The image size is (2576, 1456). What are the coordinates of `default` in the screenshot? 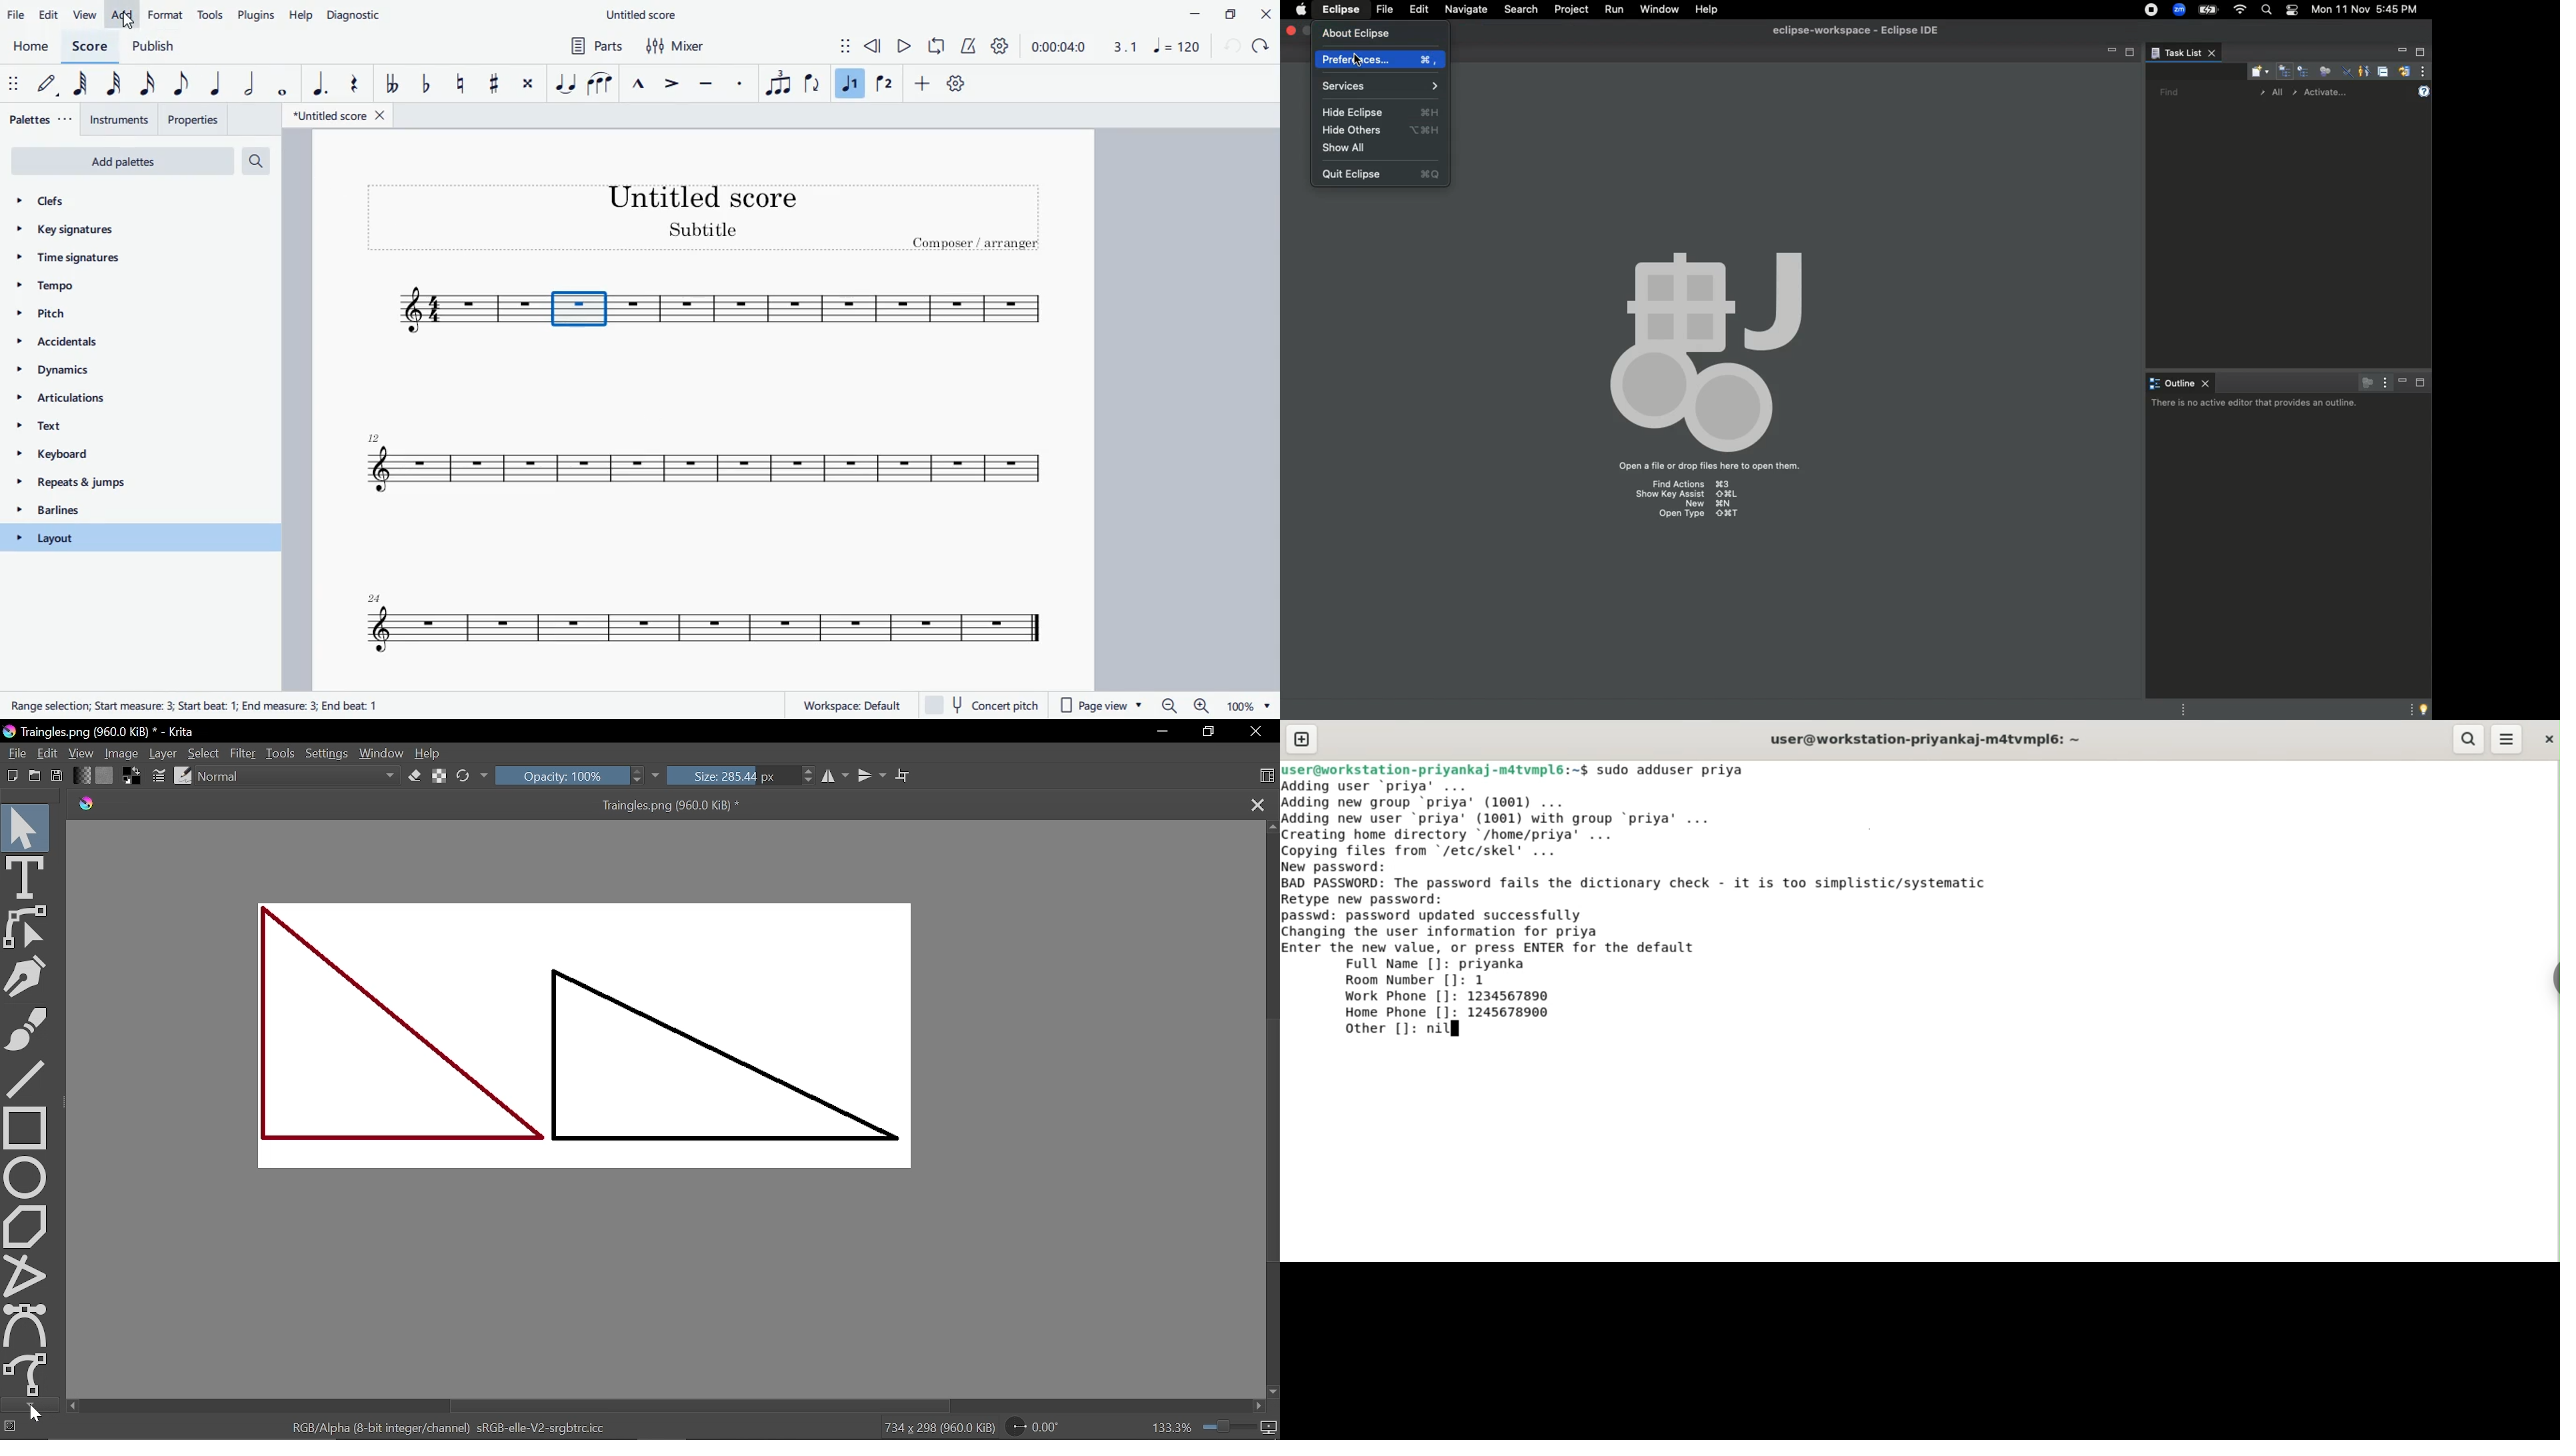 It's located at (51, 87).